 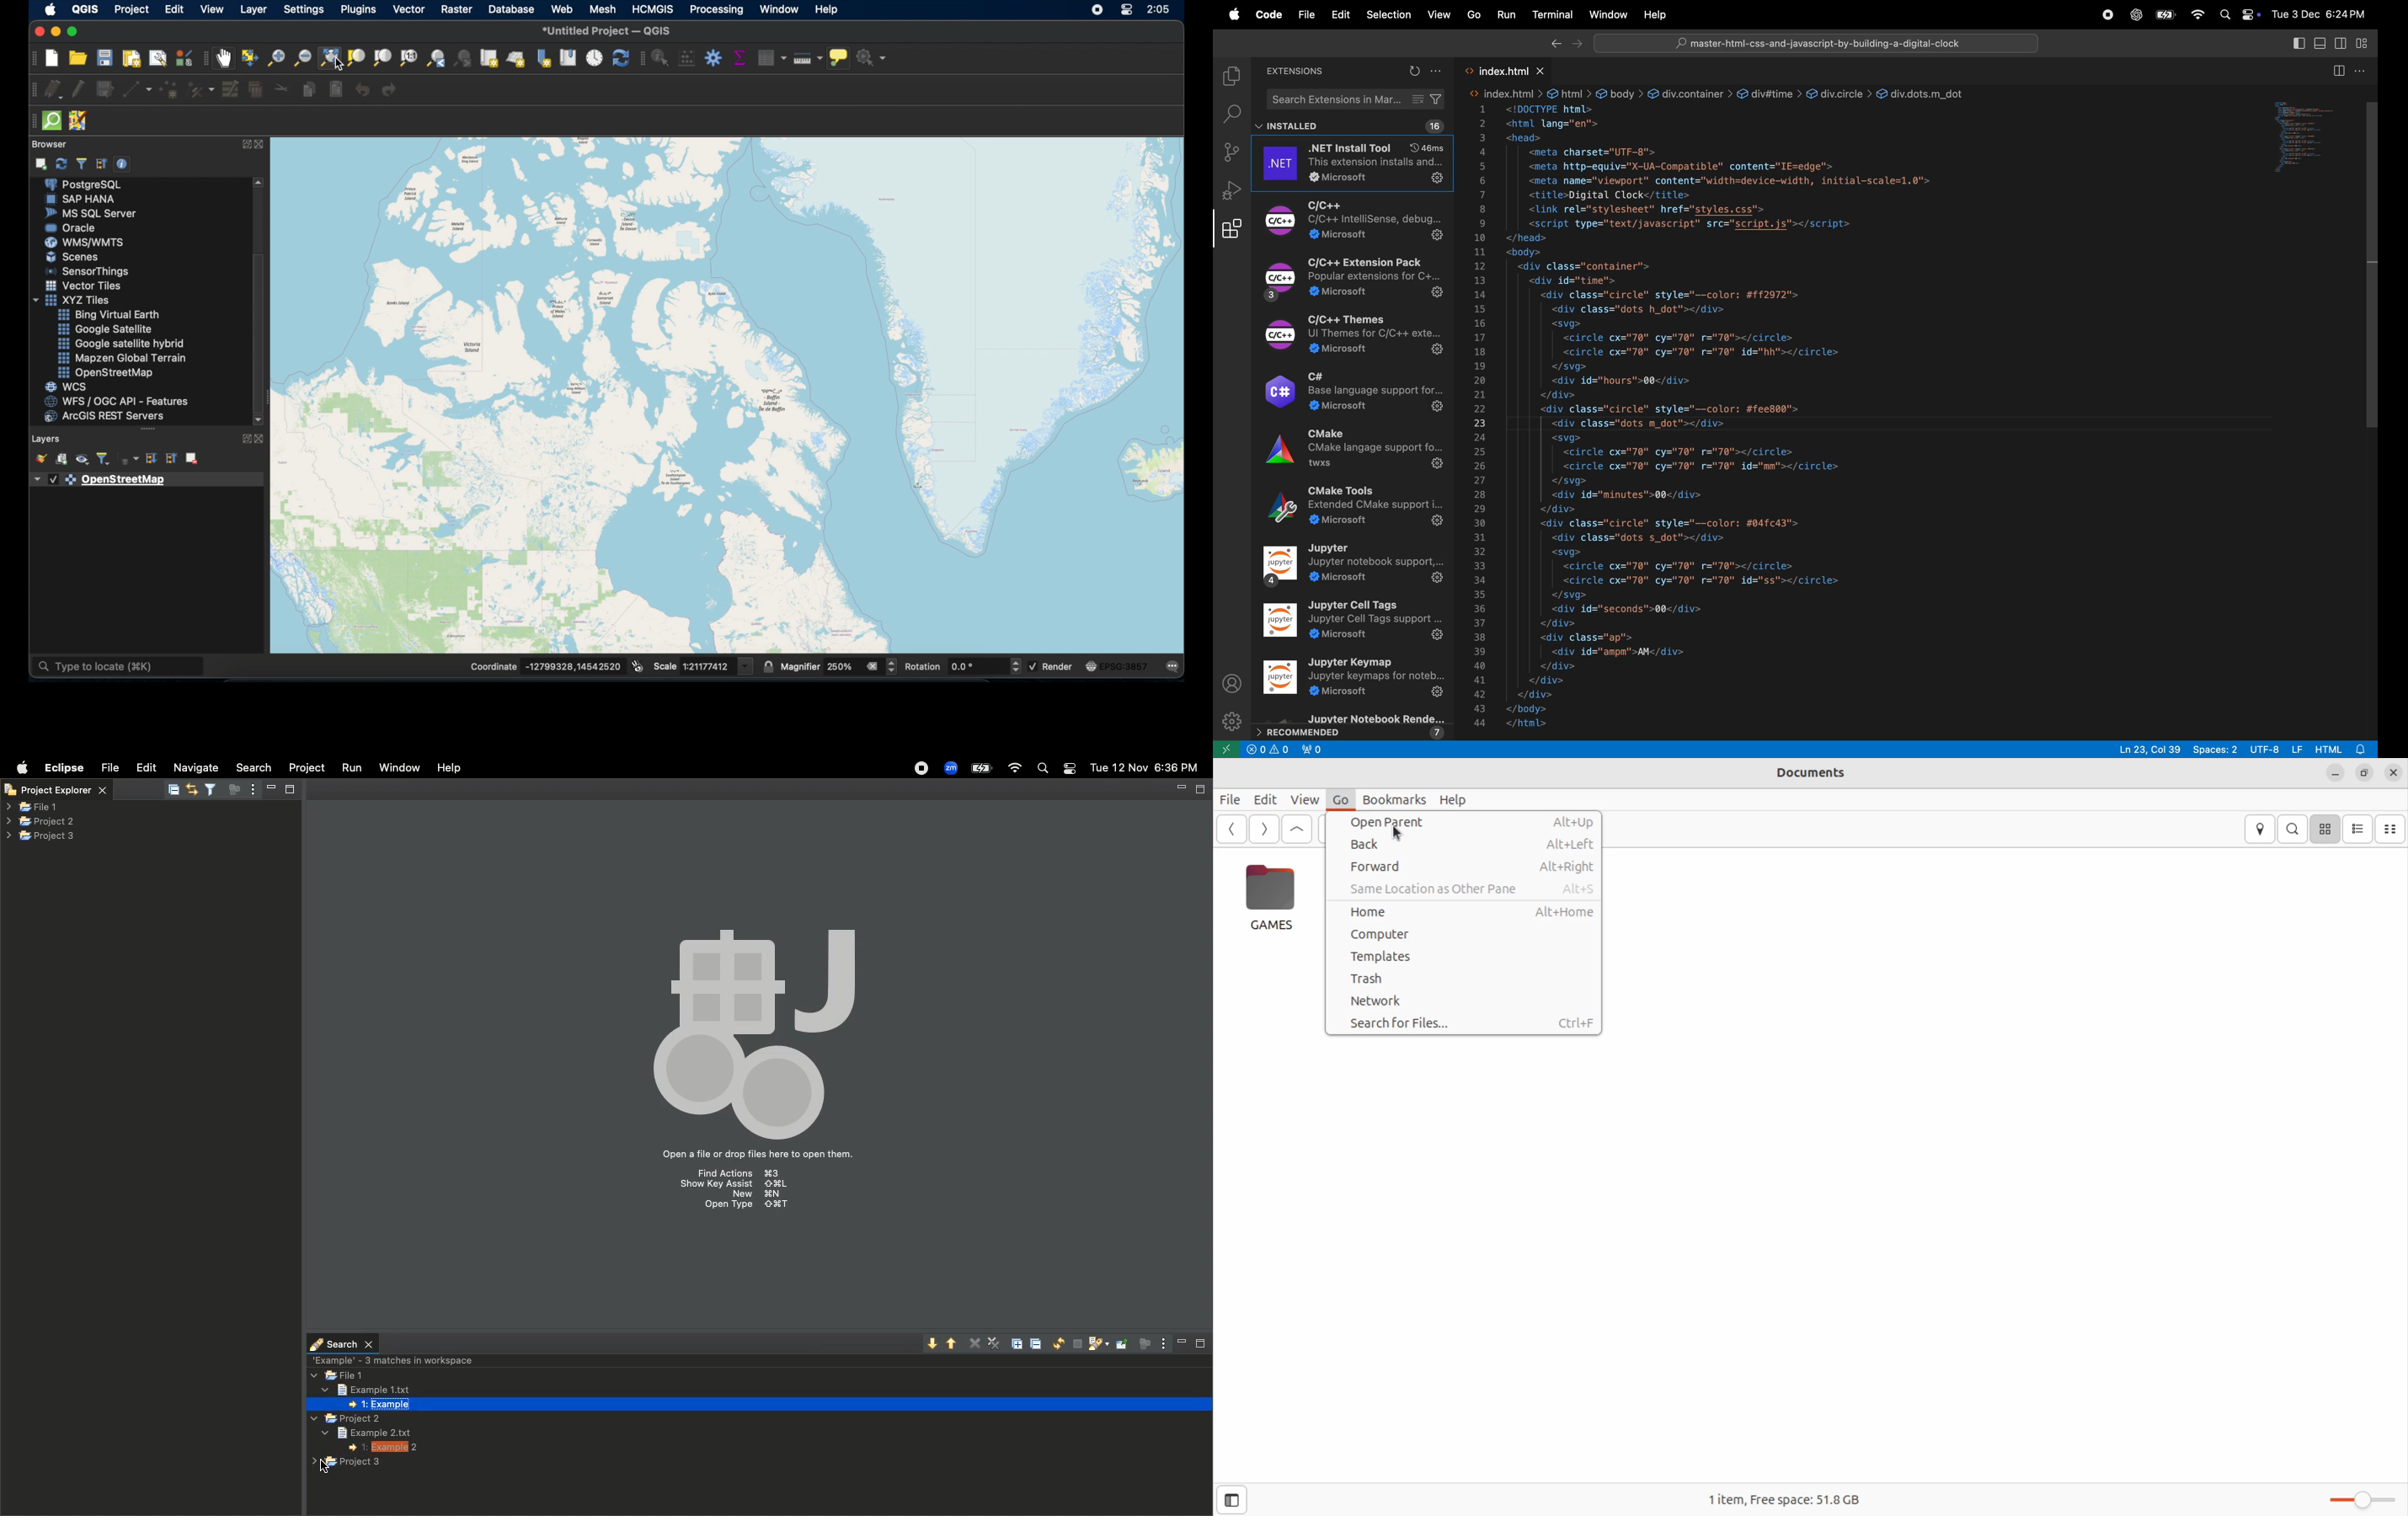 What do you see at coordinates (2237, 13) in the screenshot?
I see `apple widgets` at bounding box center [2237, 13].